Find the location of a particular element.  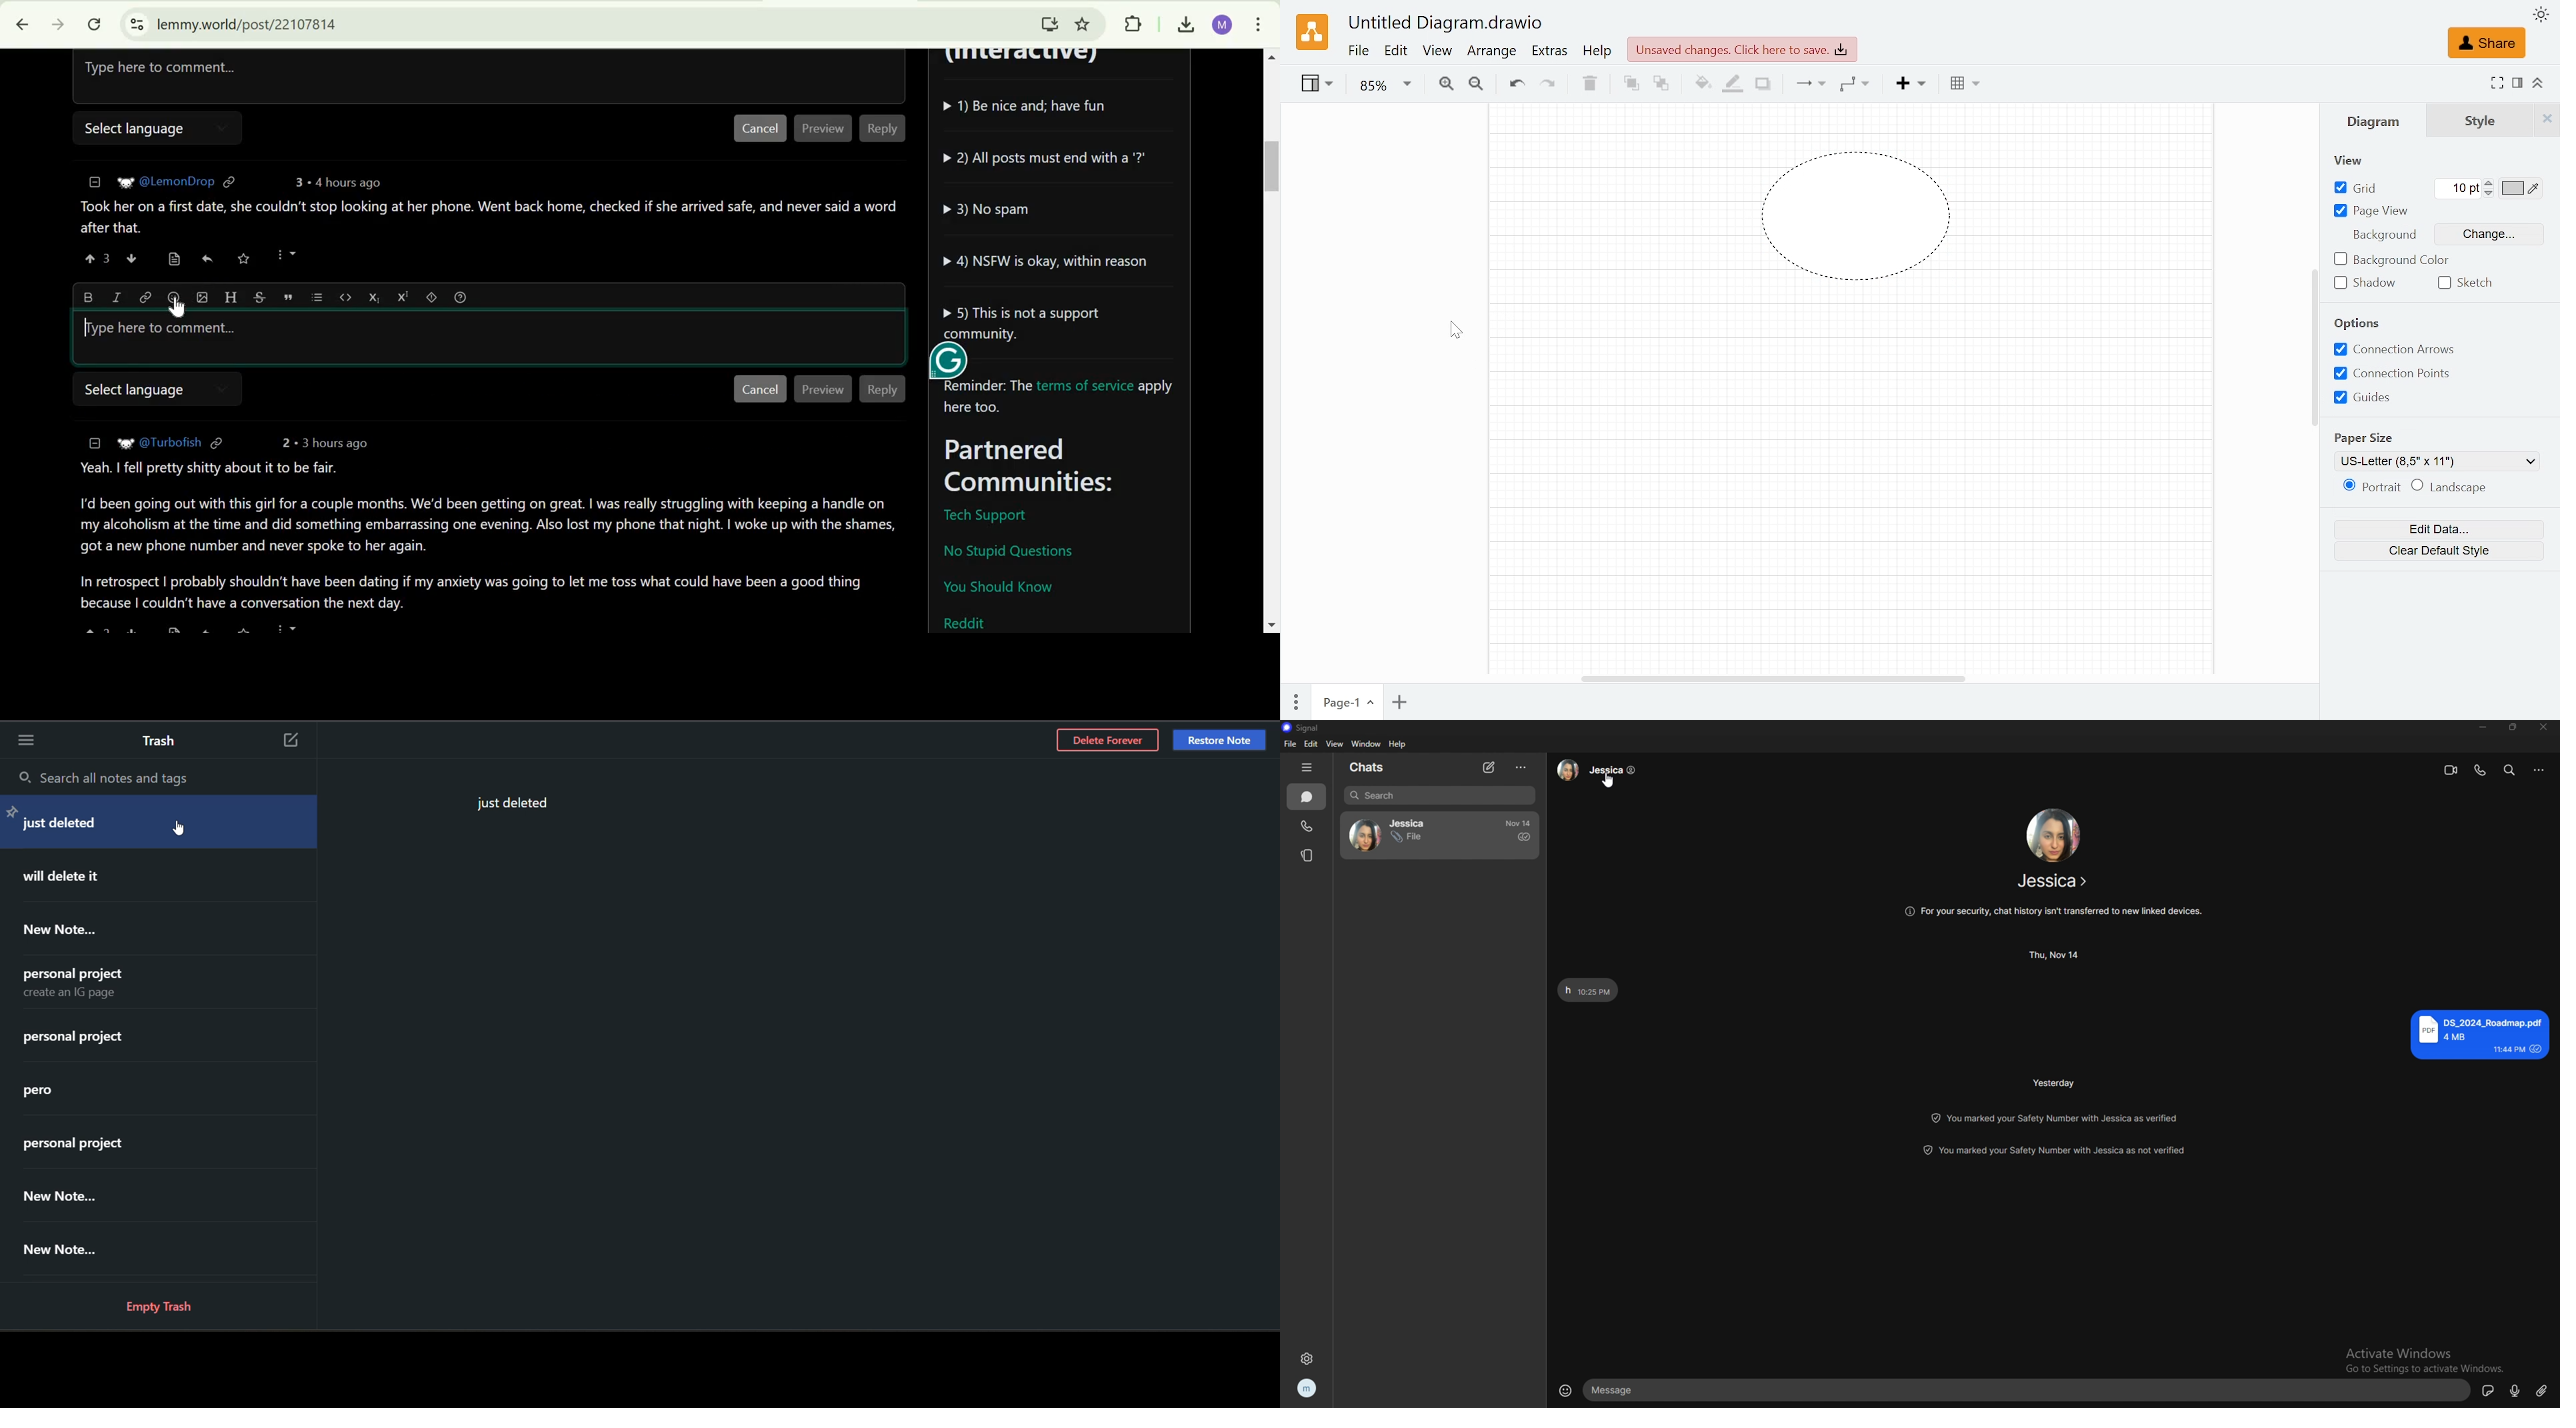

time is located at coordinates (2053, 1083).